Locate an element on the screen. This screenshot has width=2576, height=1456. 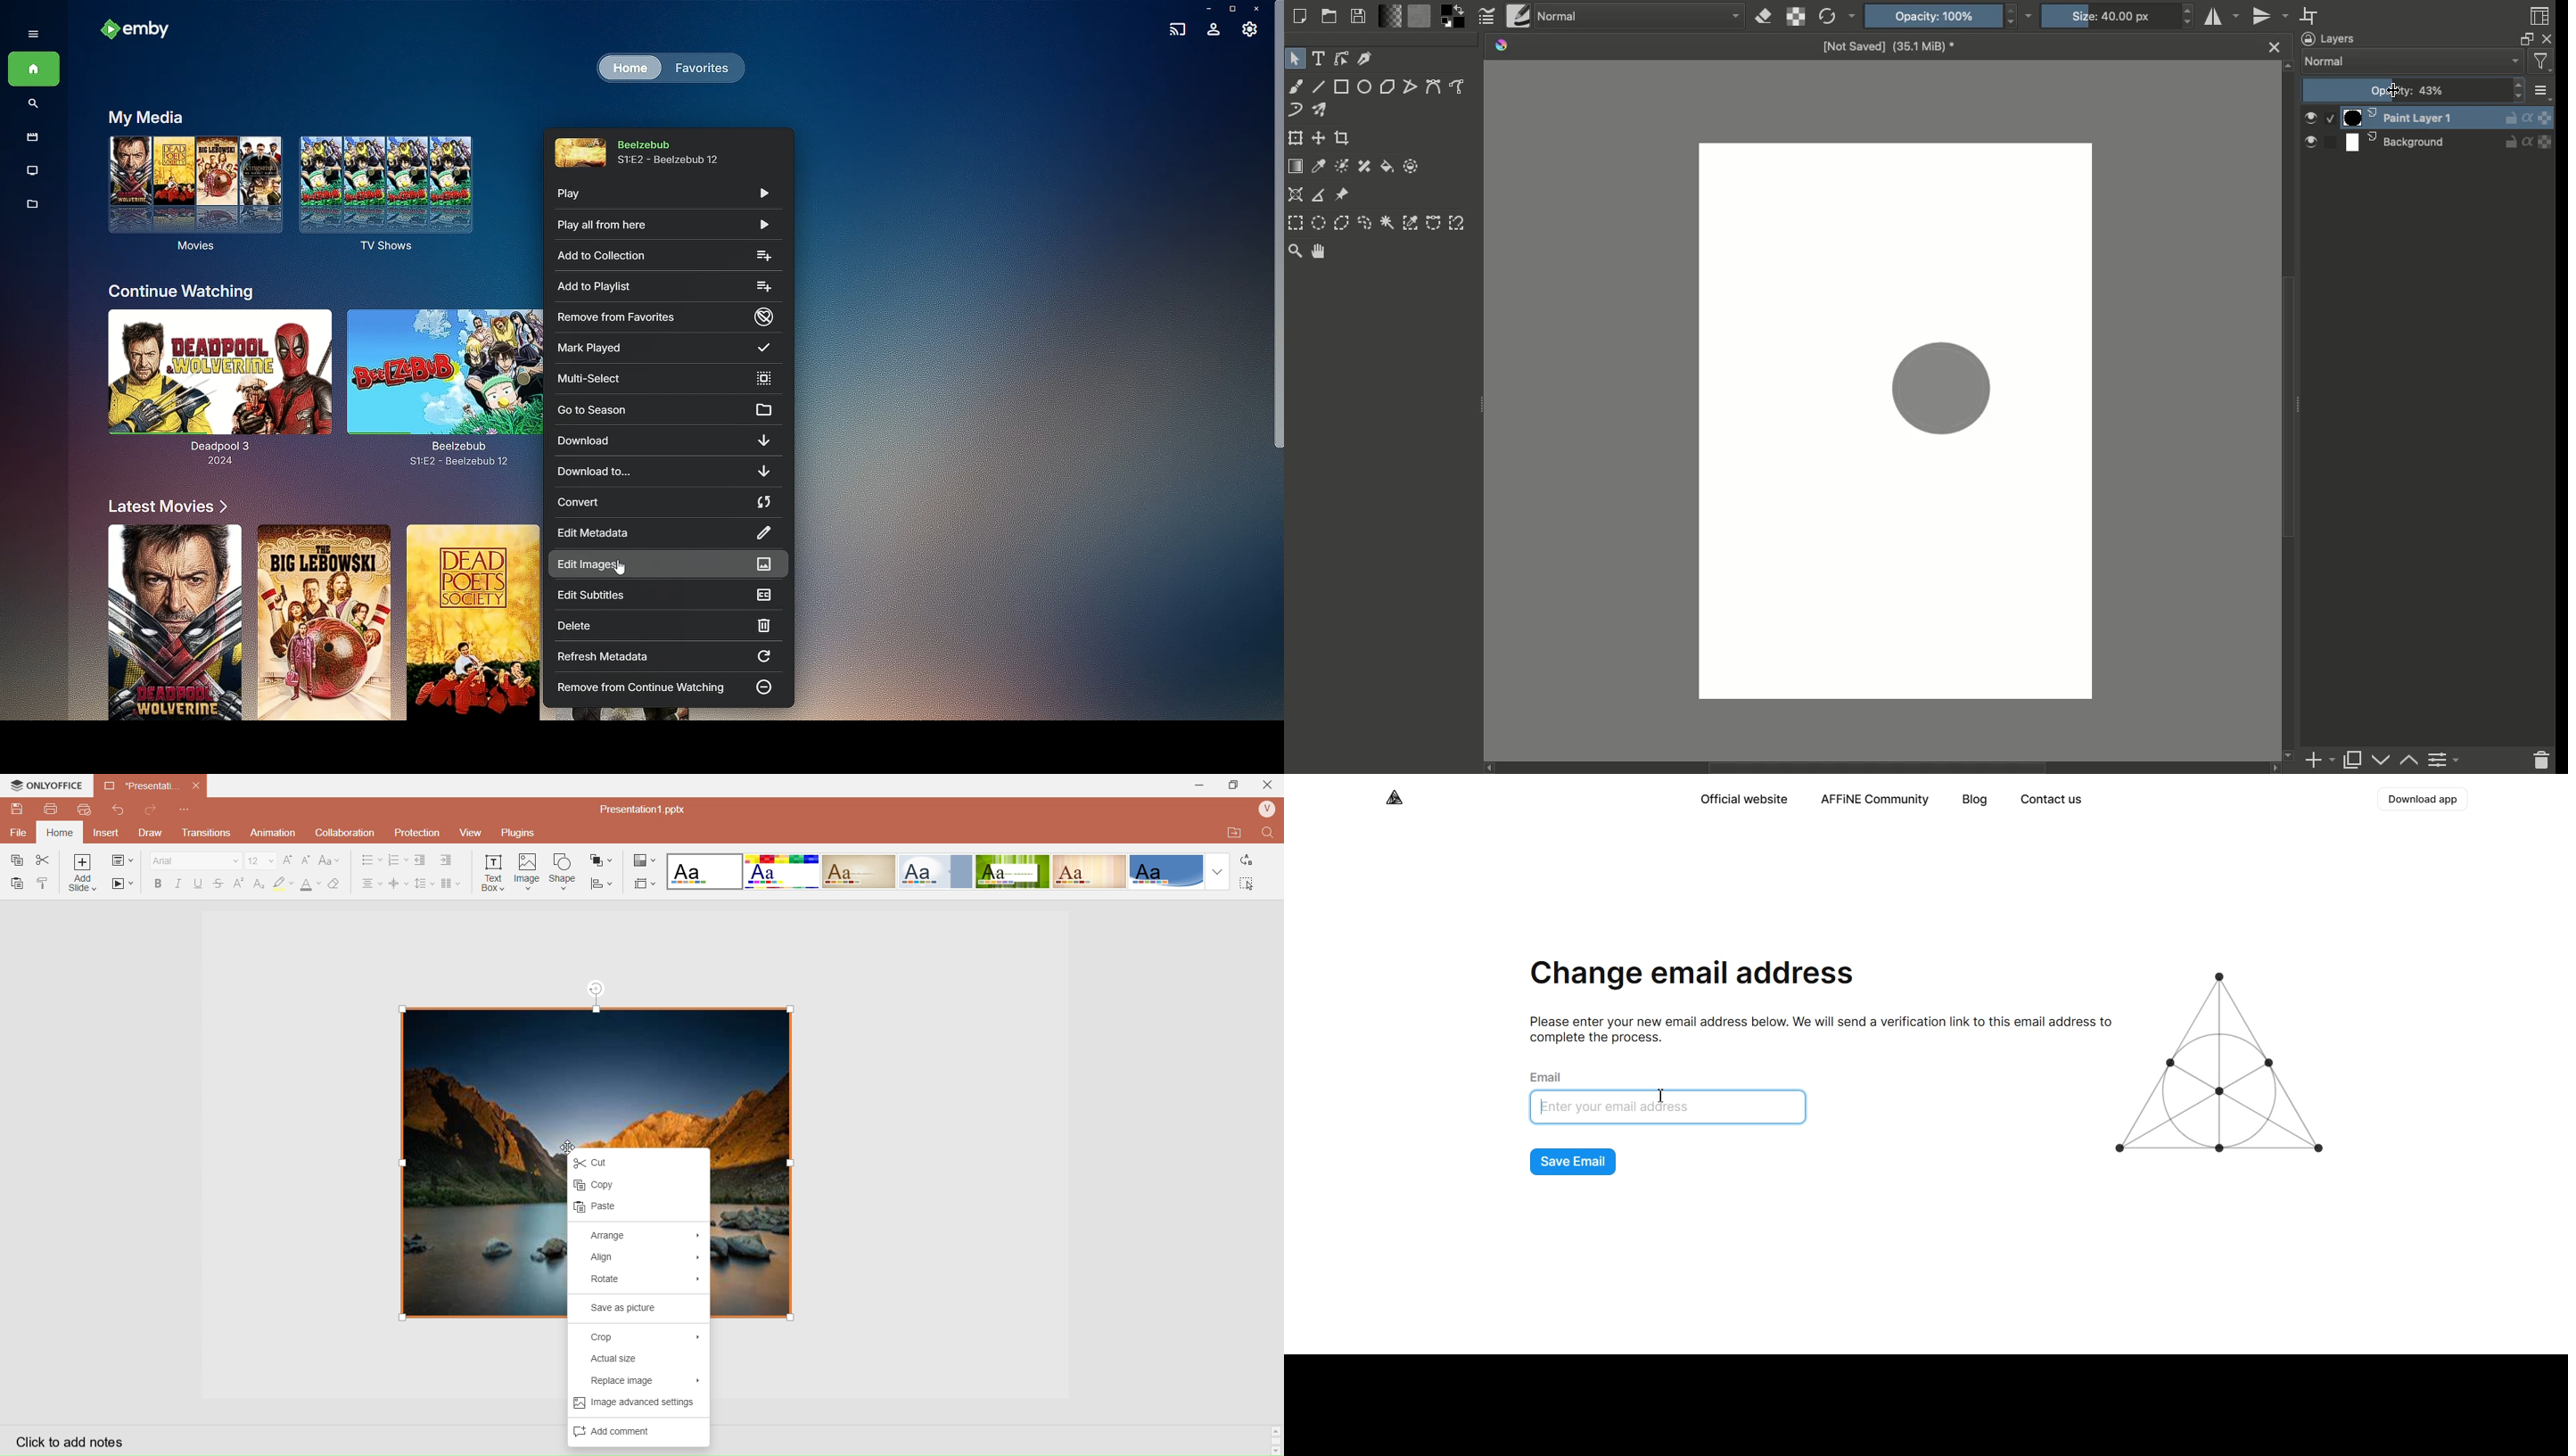
Paint layer is located at coordinates (2419, 117).